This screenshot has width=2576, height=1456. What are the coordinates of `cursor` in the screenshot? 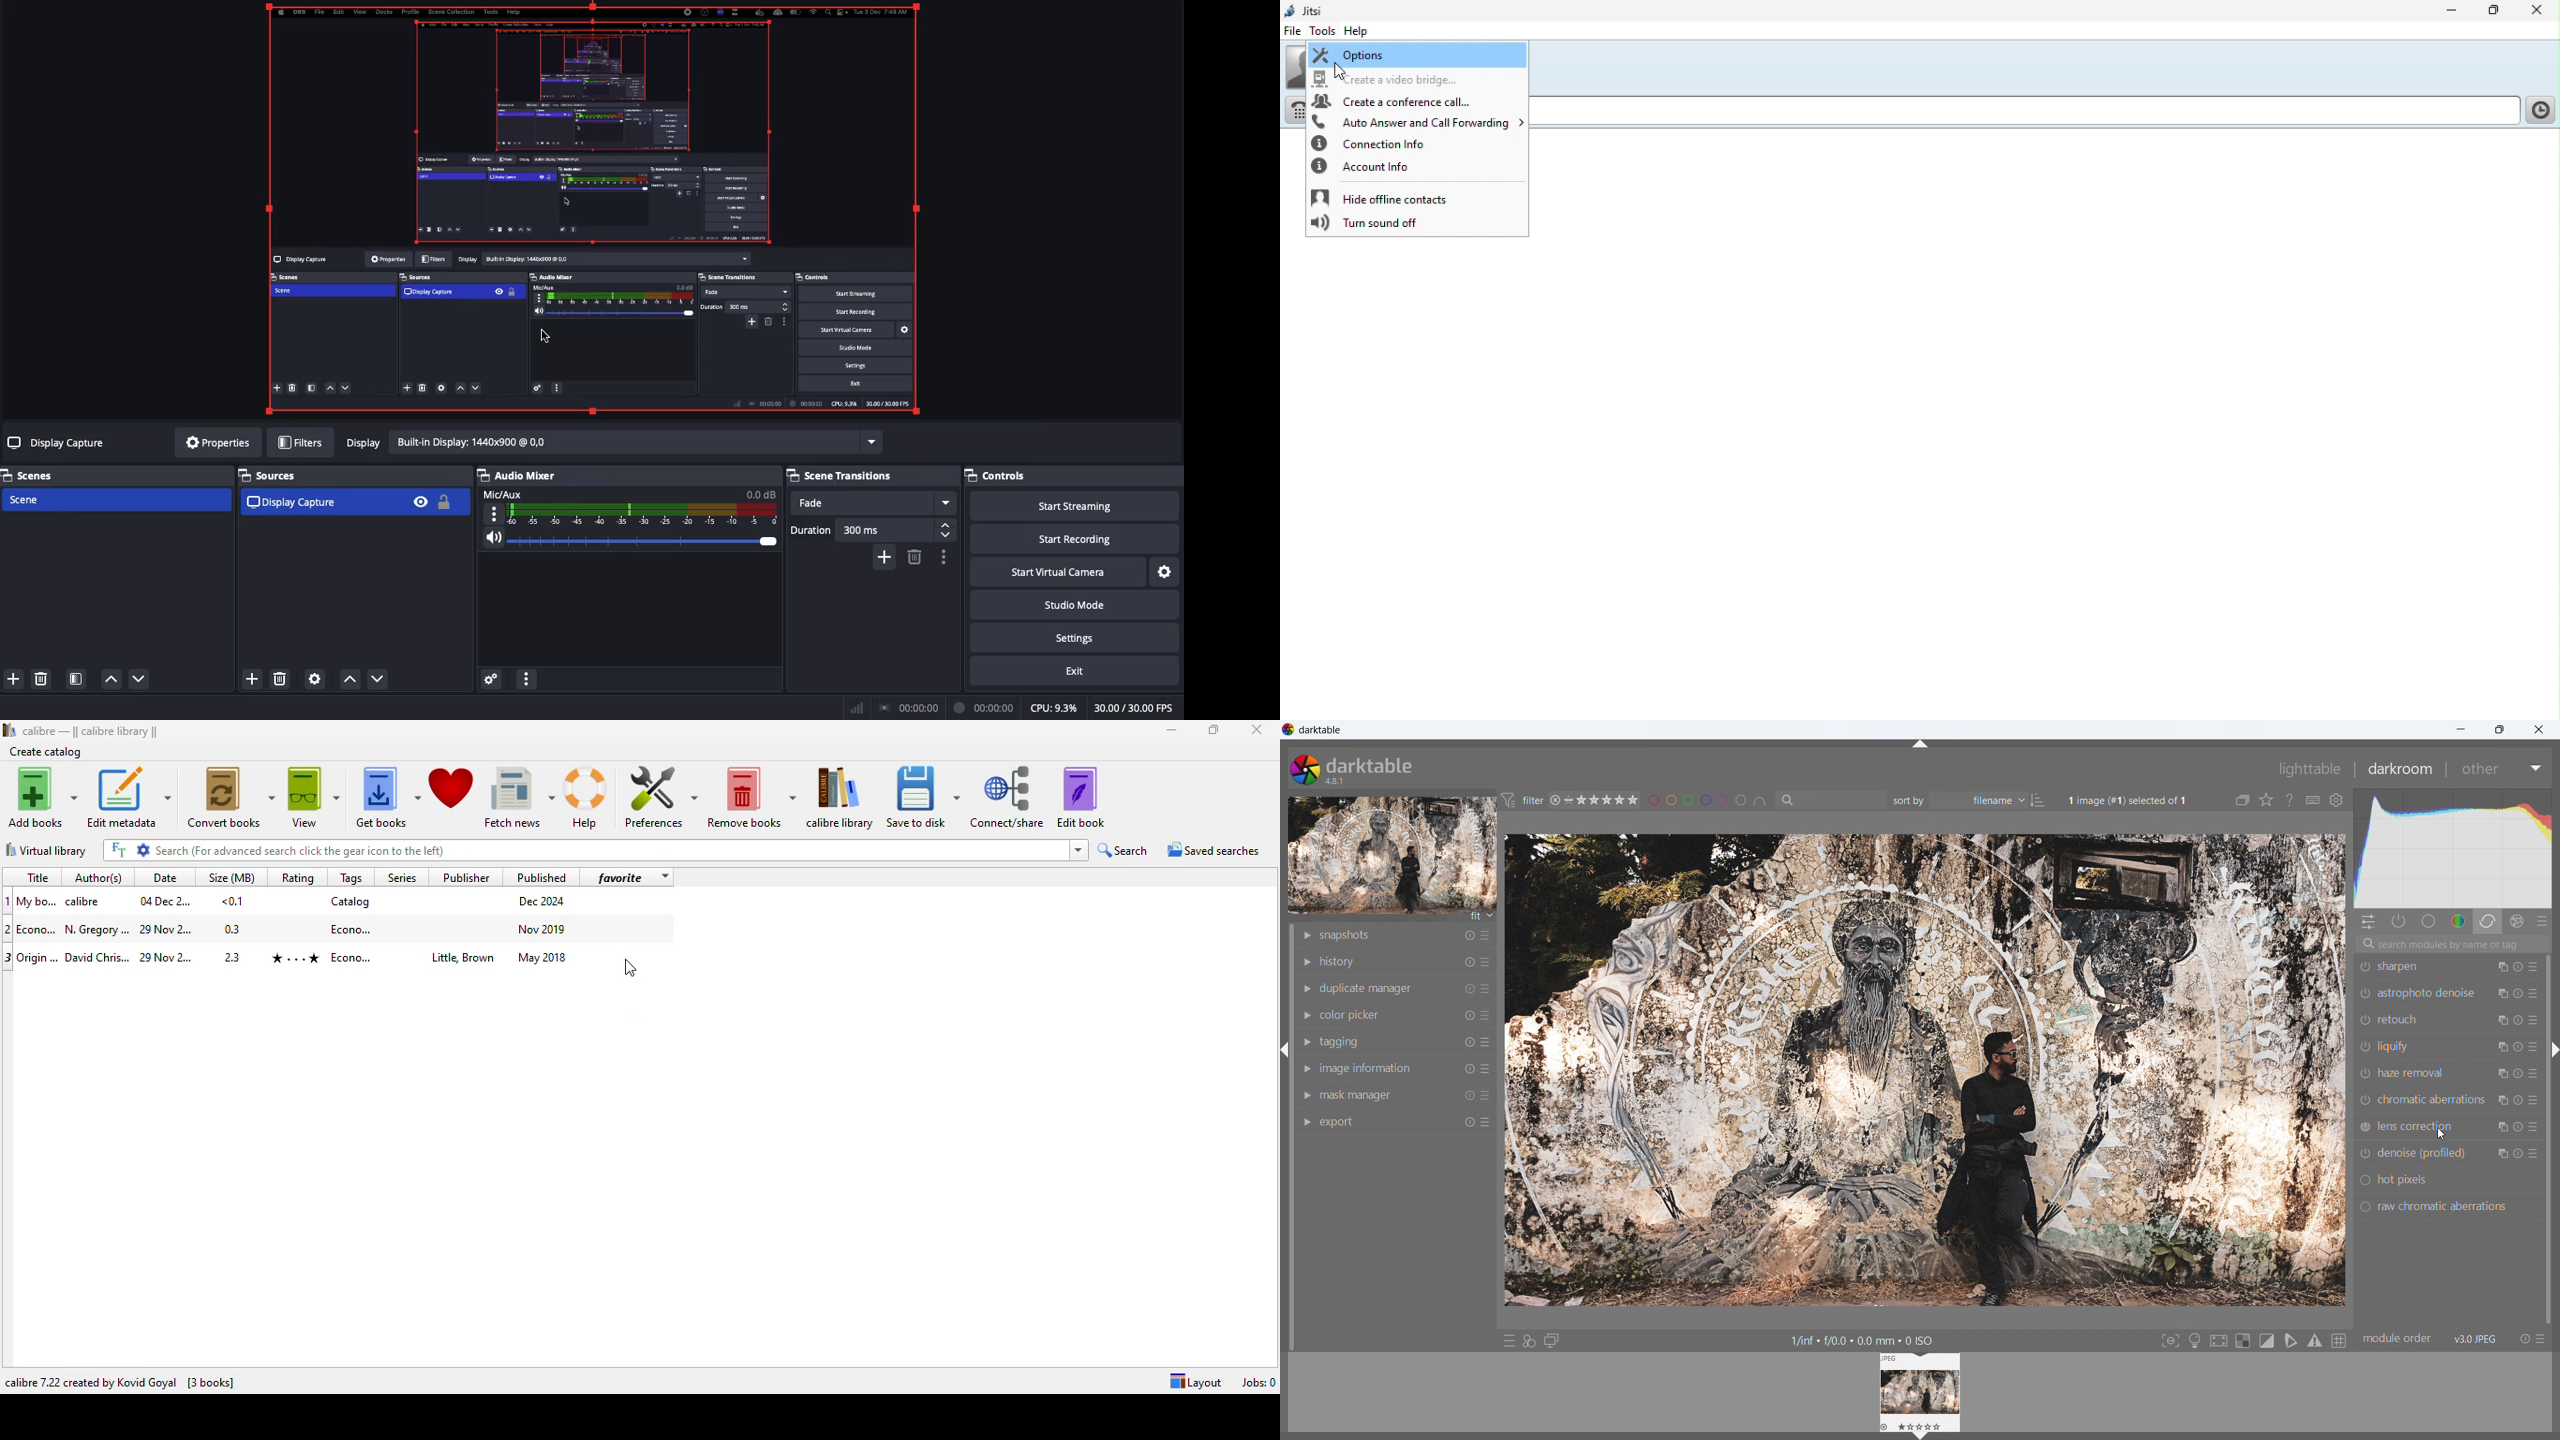 It's located at (545, 336).